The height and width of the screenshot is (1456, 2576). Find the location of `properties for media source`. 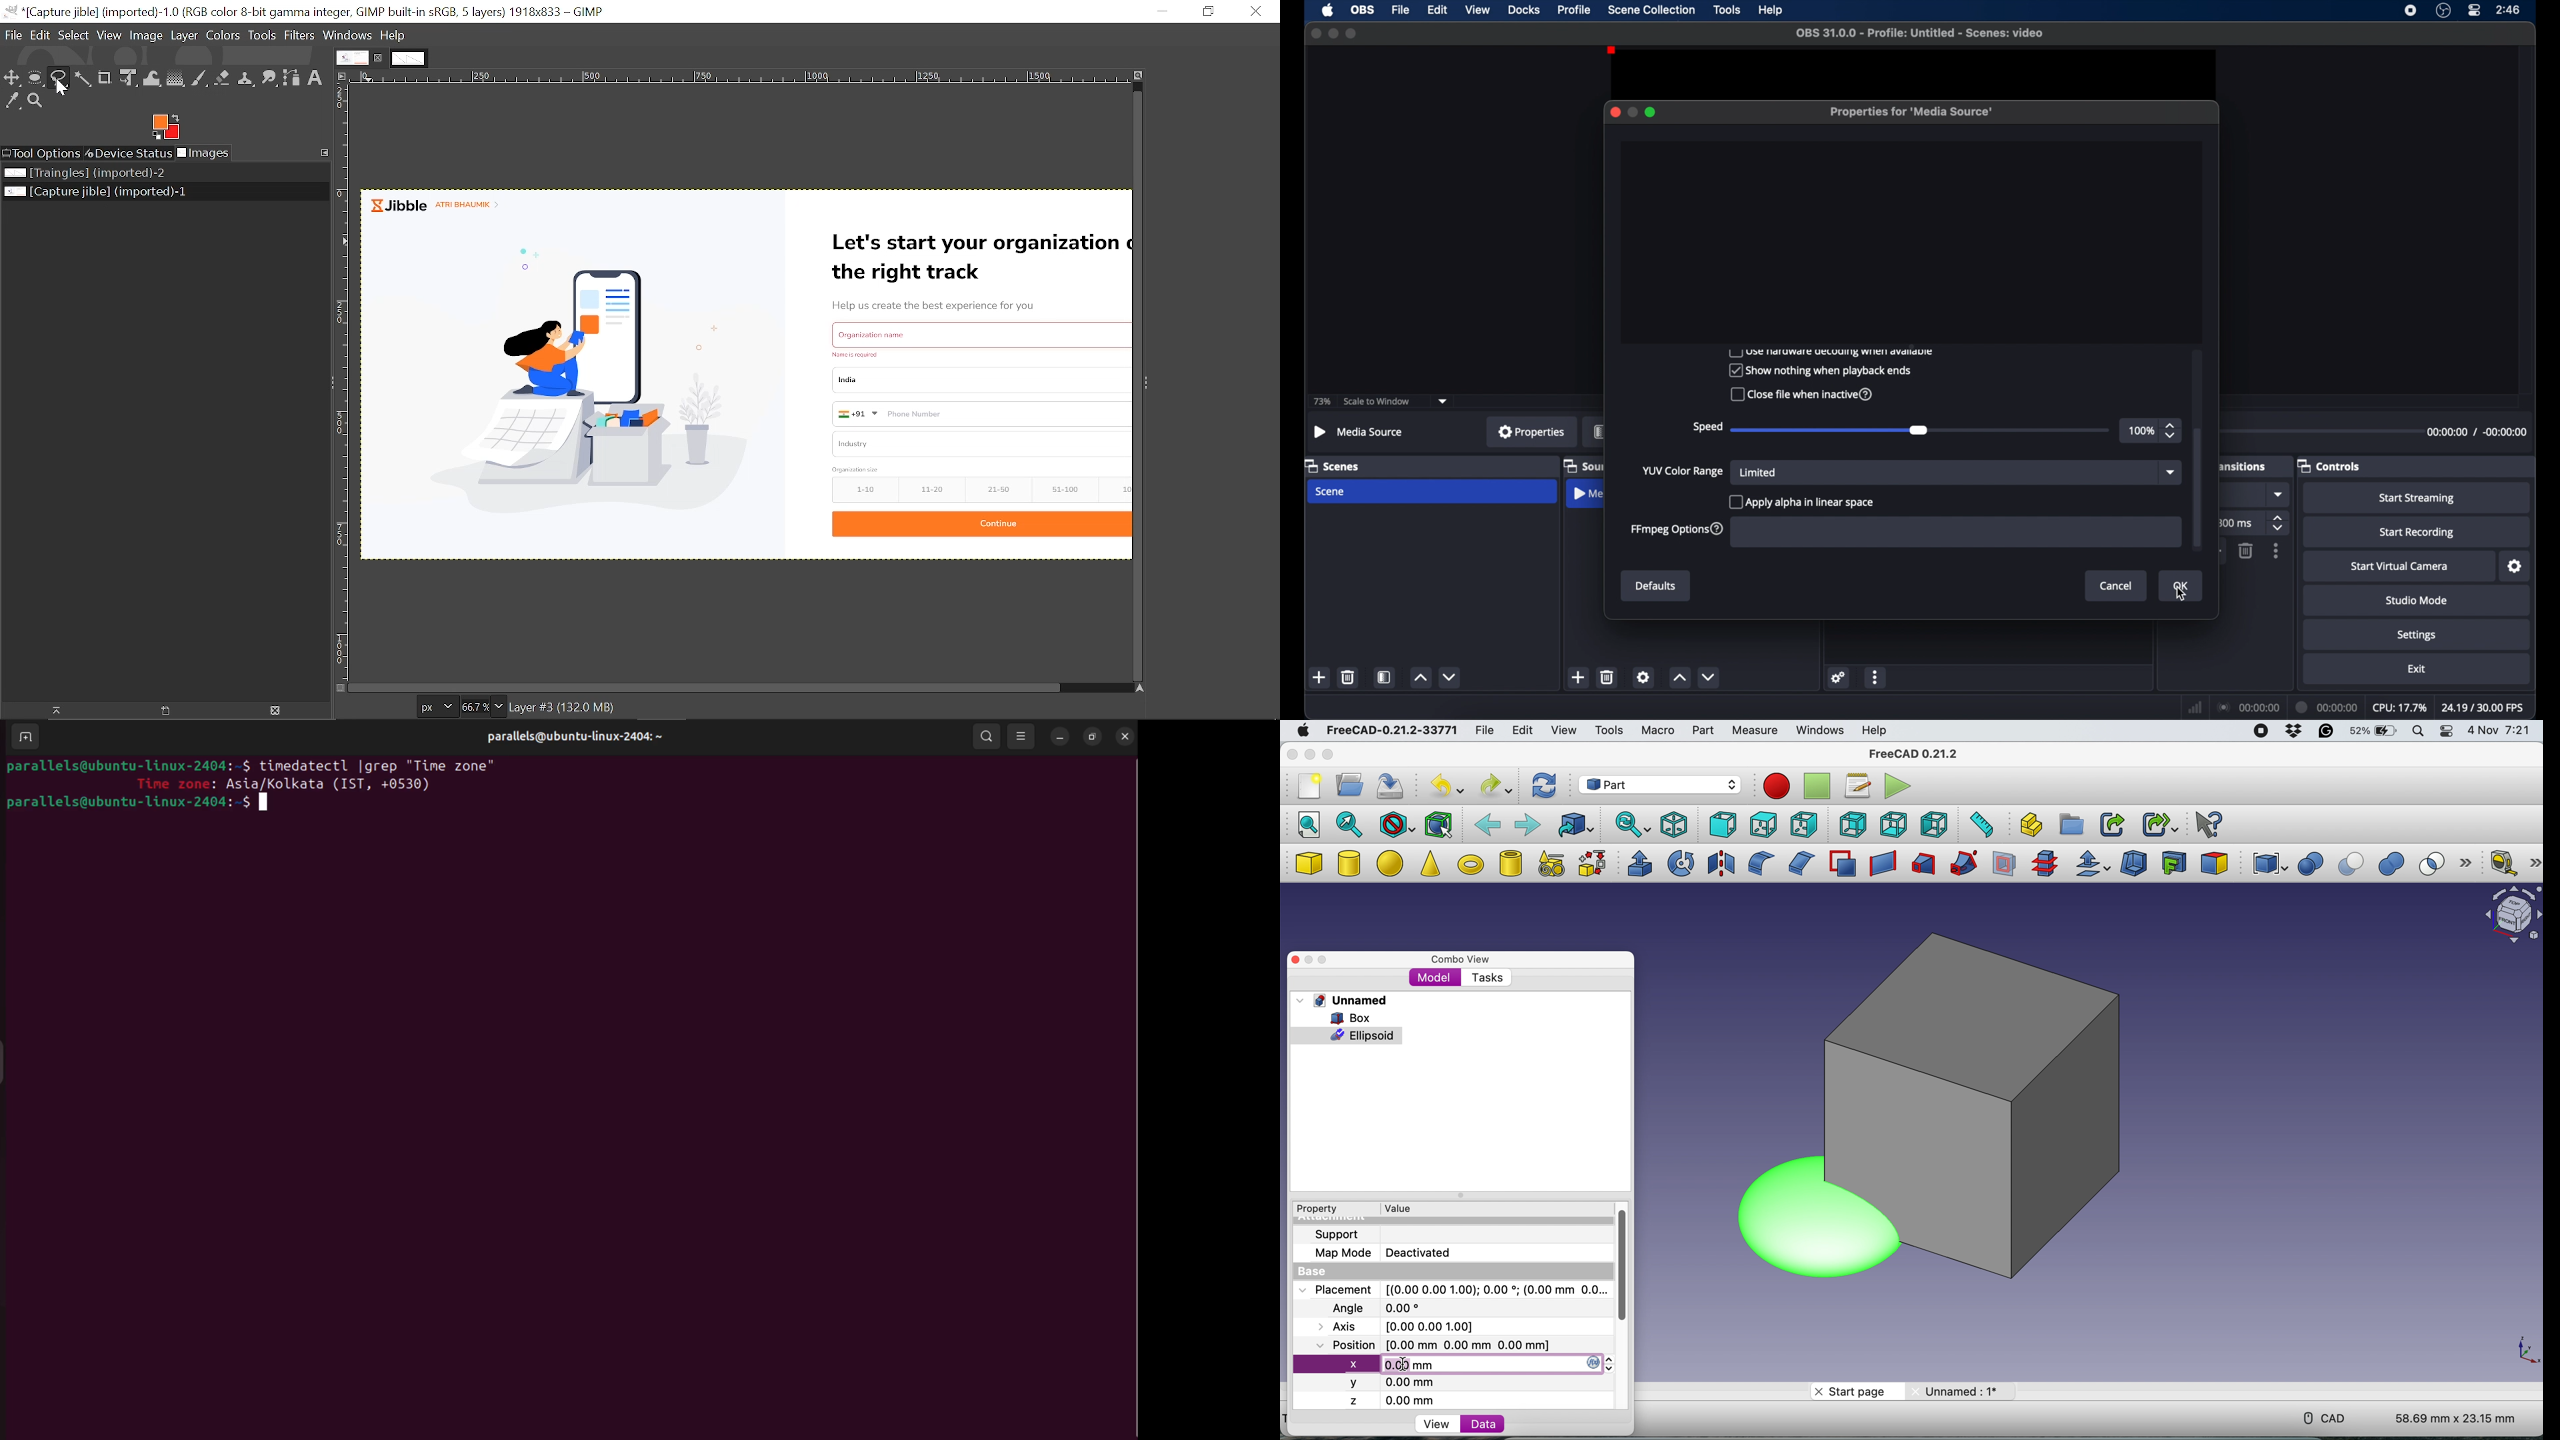

properties for media source is located at coordinates (1913, 113).